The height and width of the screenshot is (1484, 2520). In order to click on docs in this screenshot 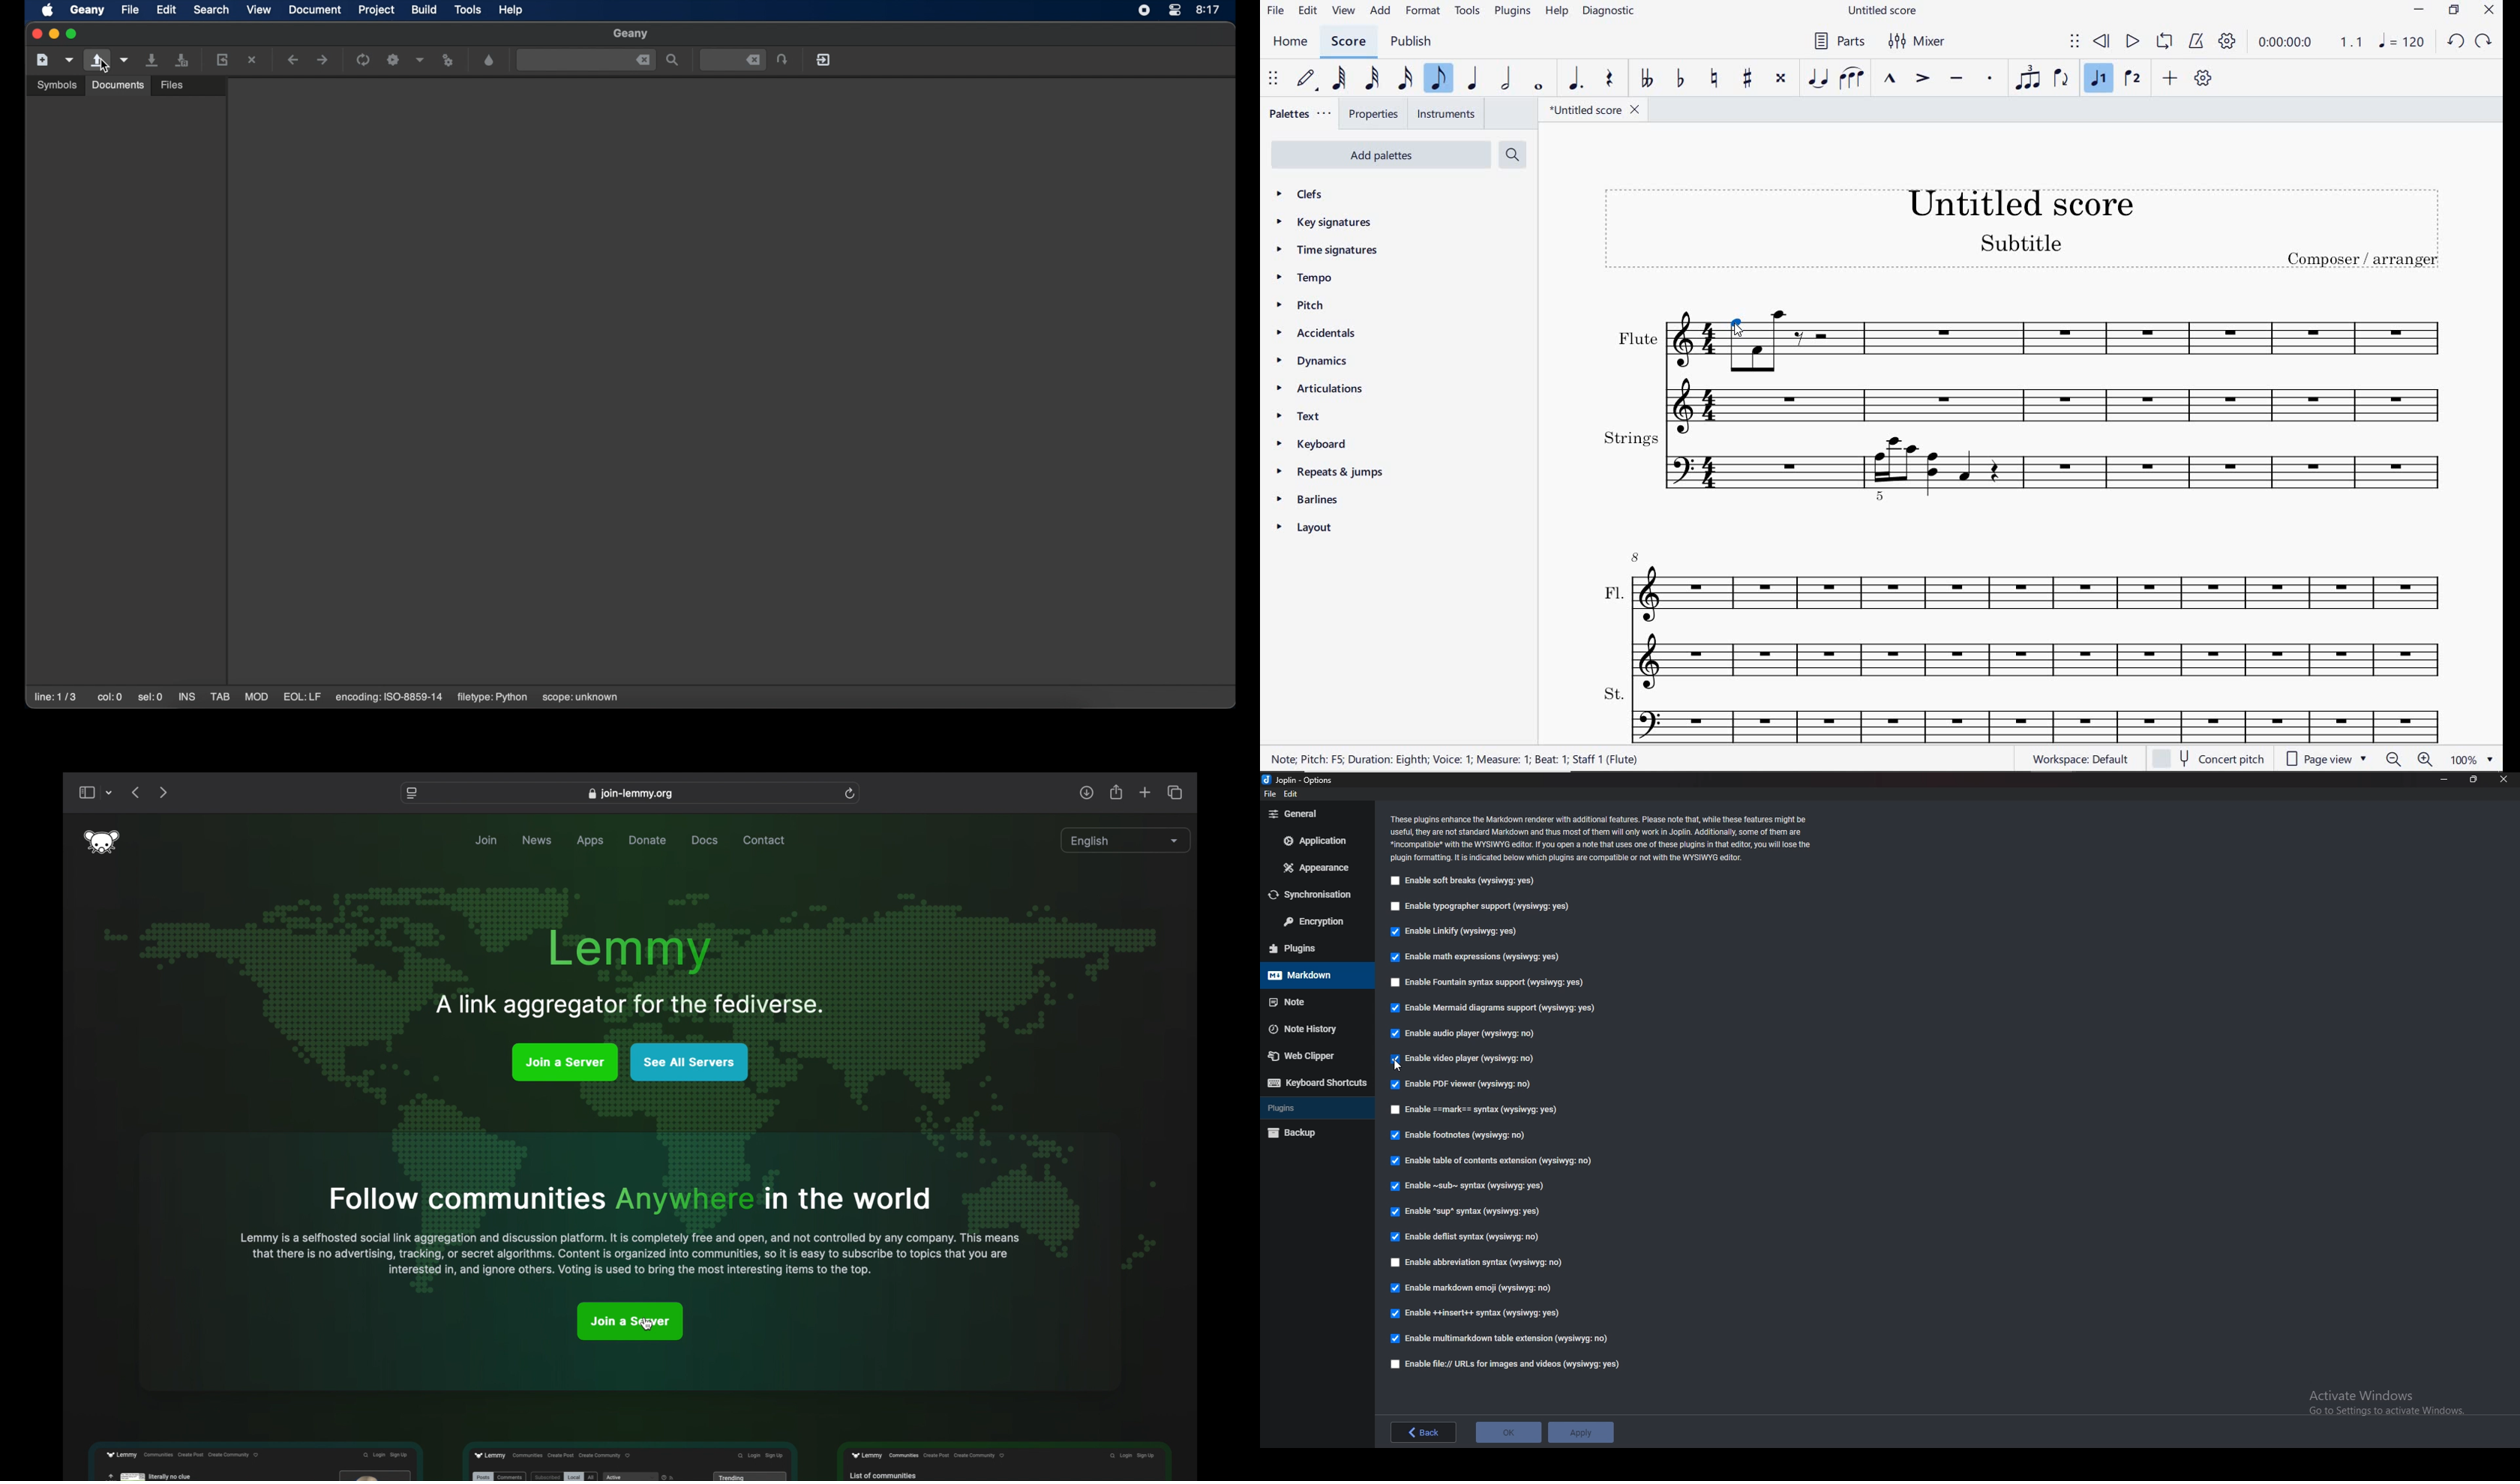, I will do `click(704, 840)`.